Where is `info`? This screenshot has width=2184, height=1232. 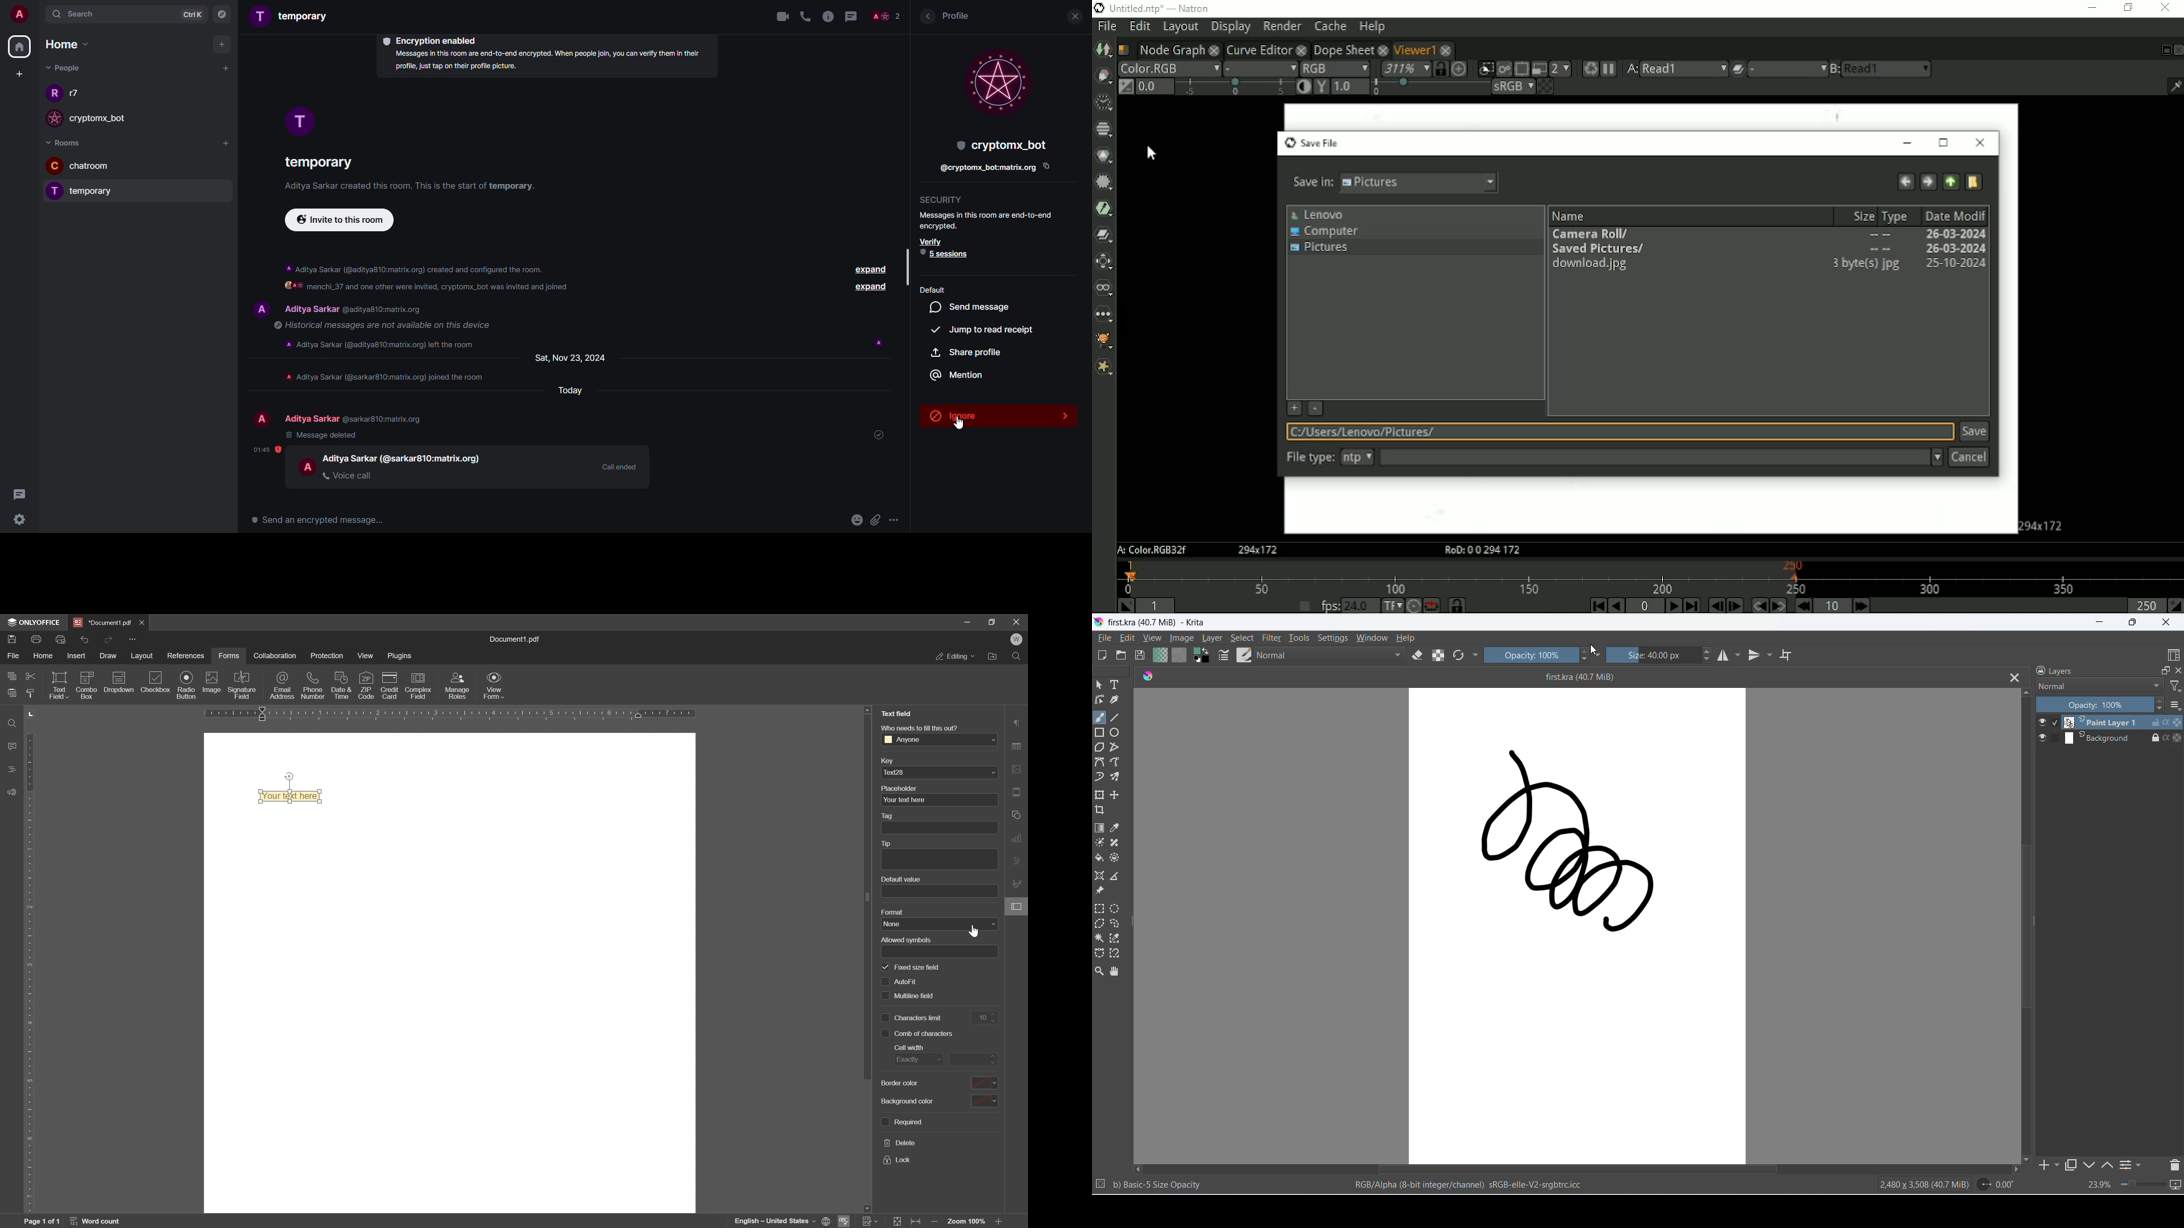
info is located at coordinates (544, 62).